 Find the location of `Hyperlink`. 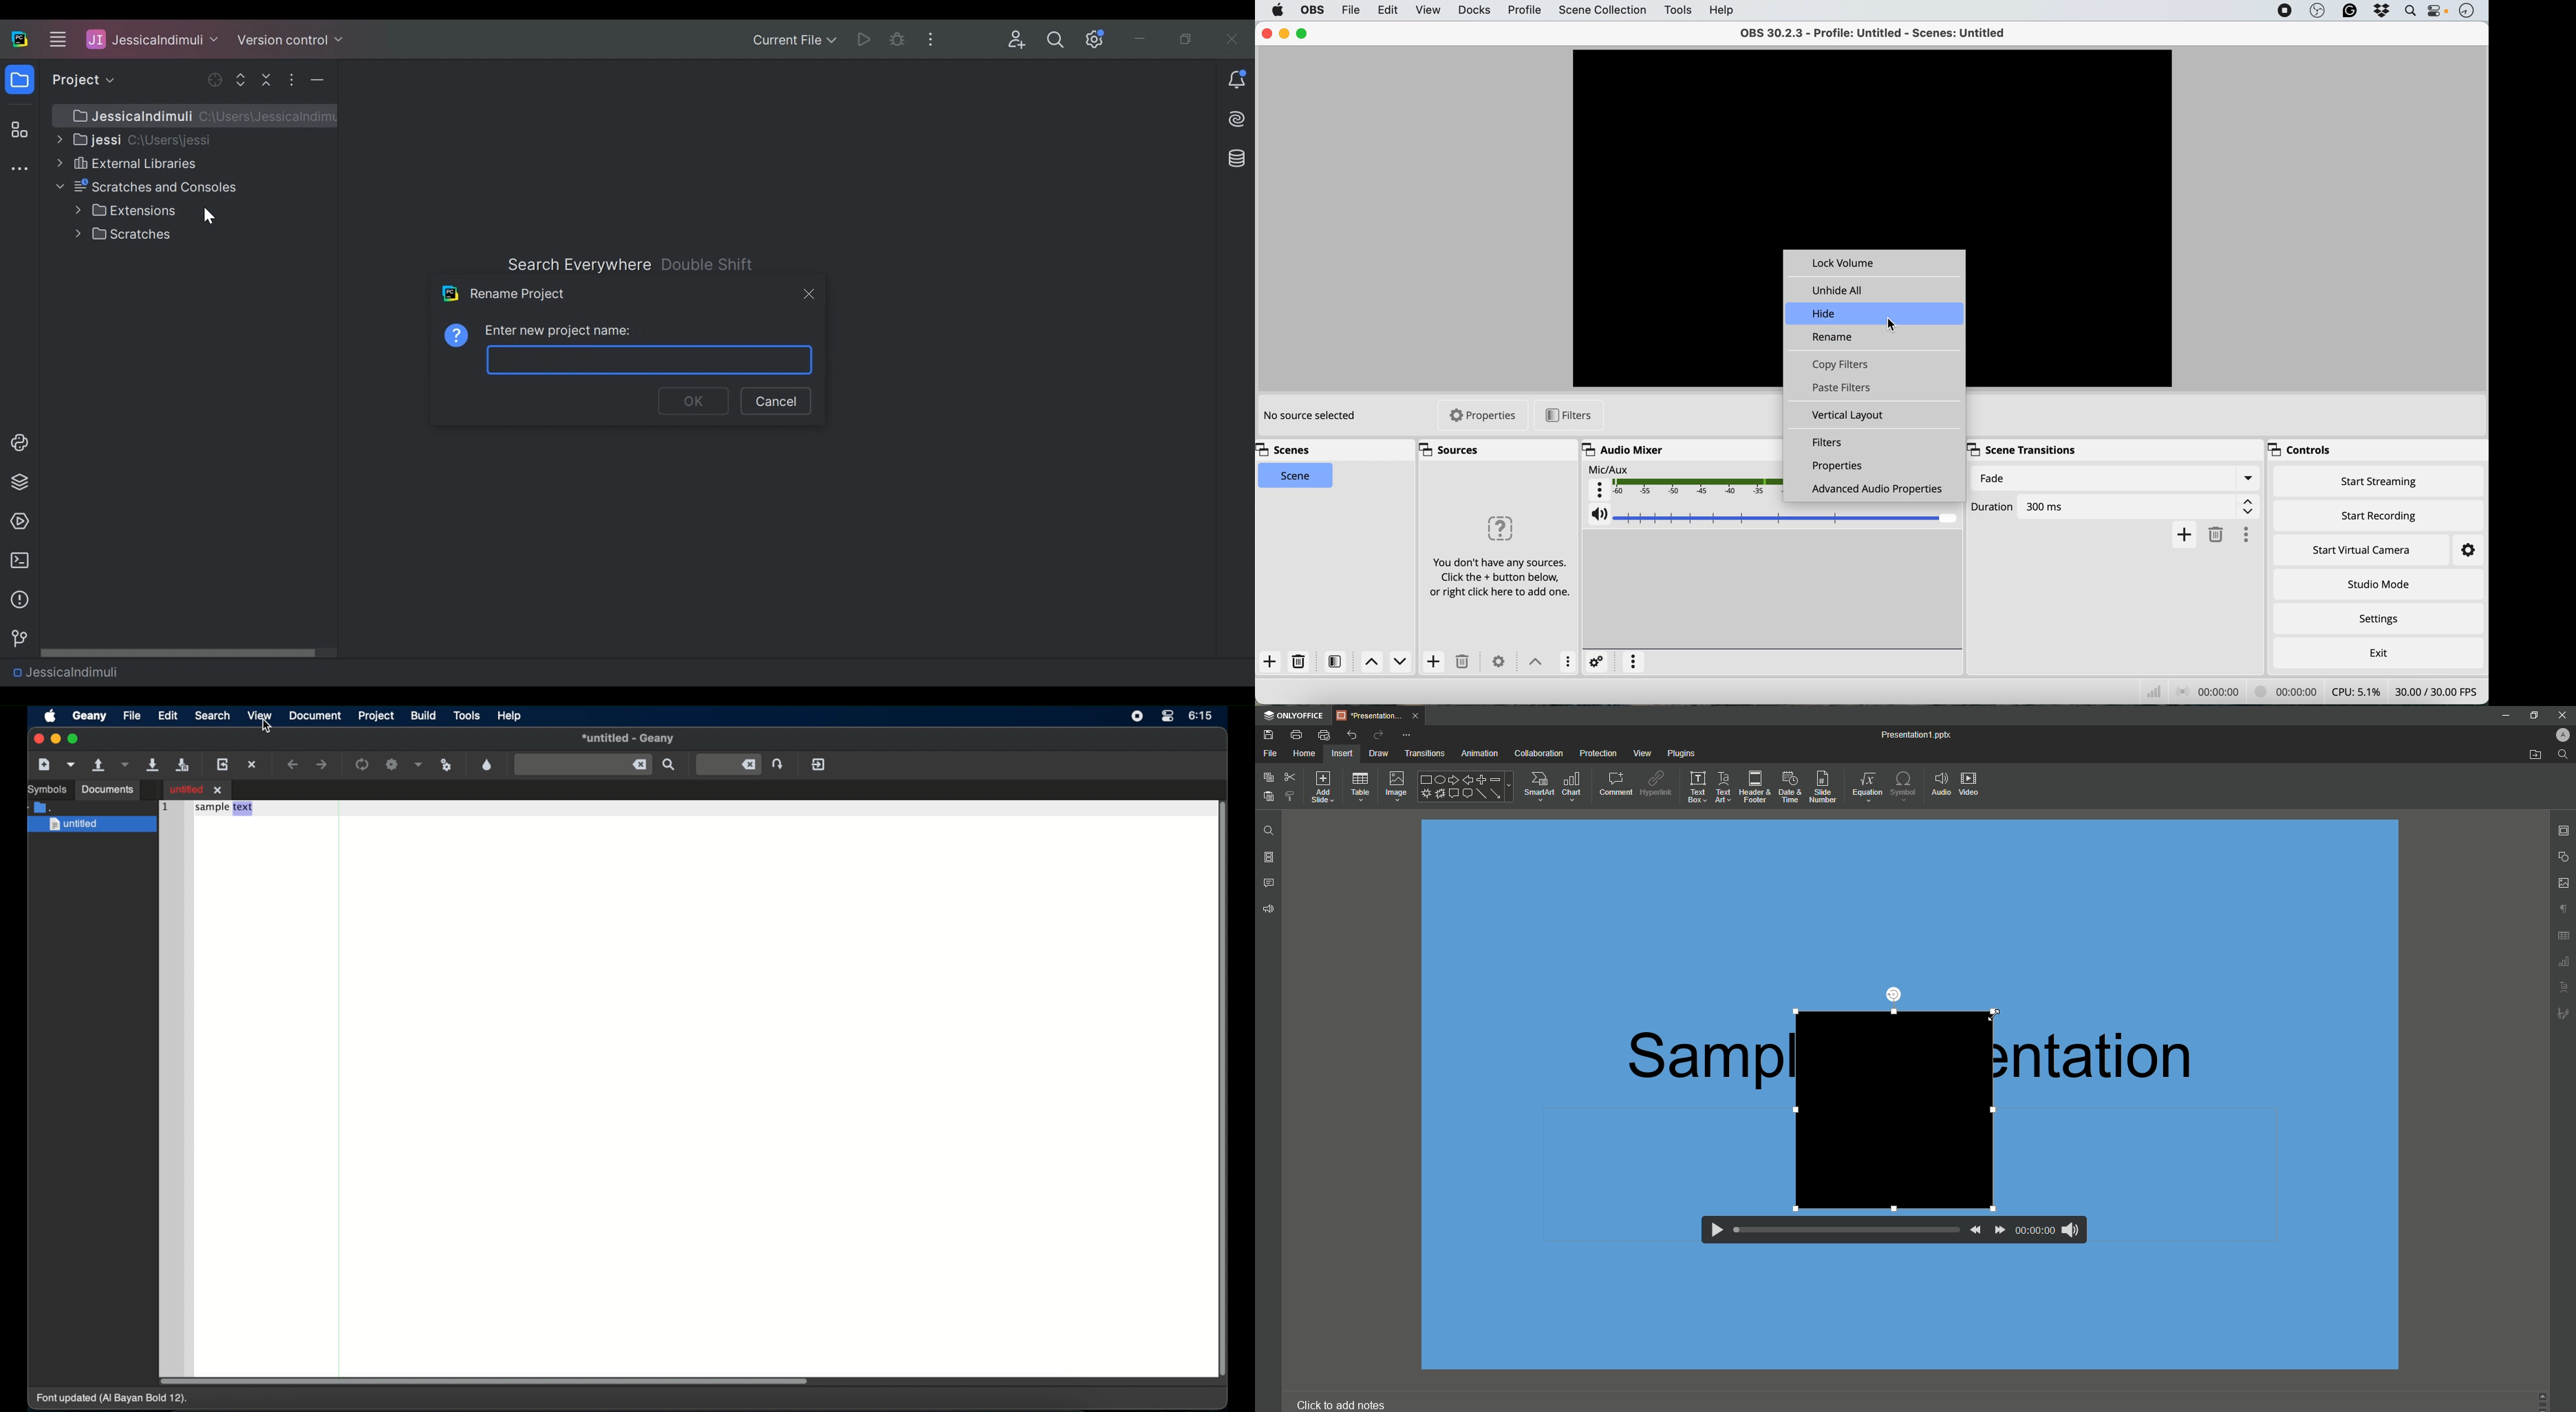

Hyperlink is located at coordinates (1655, 783).